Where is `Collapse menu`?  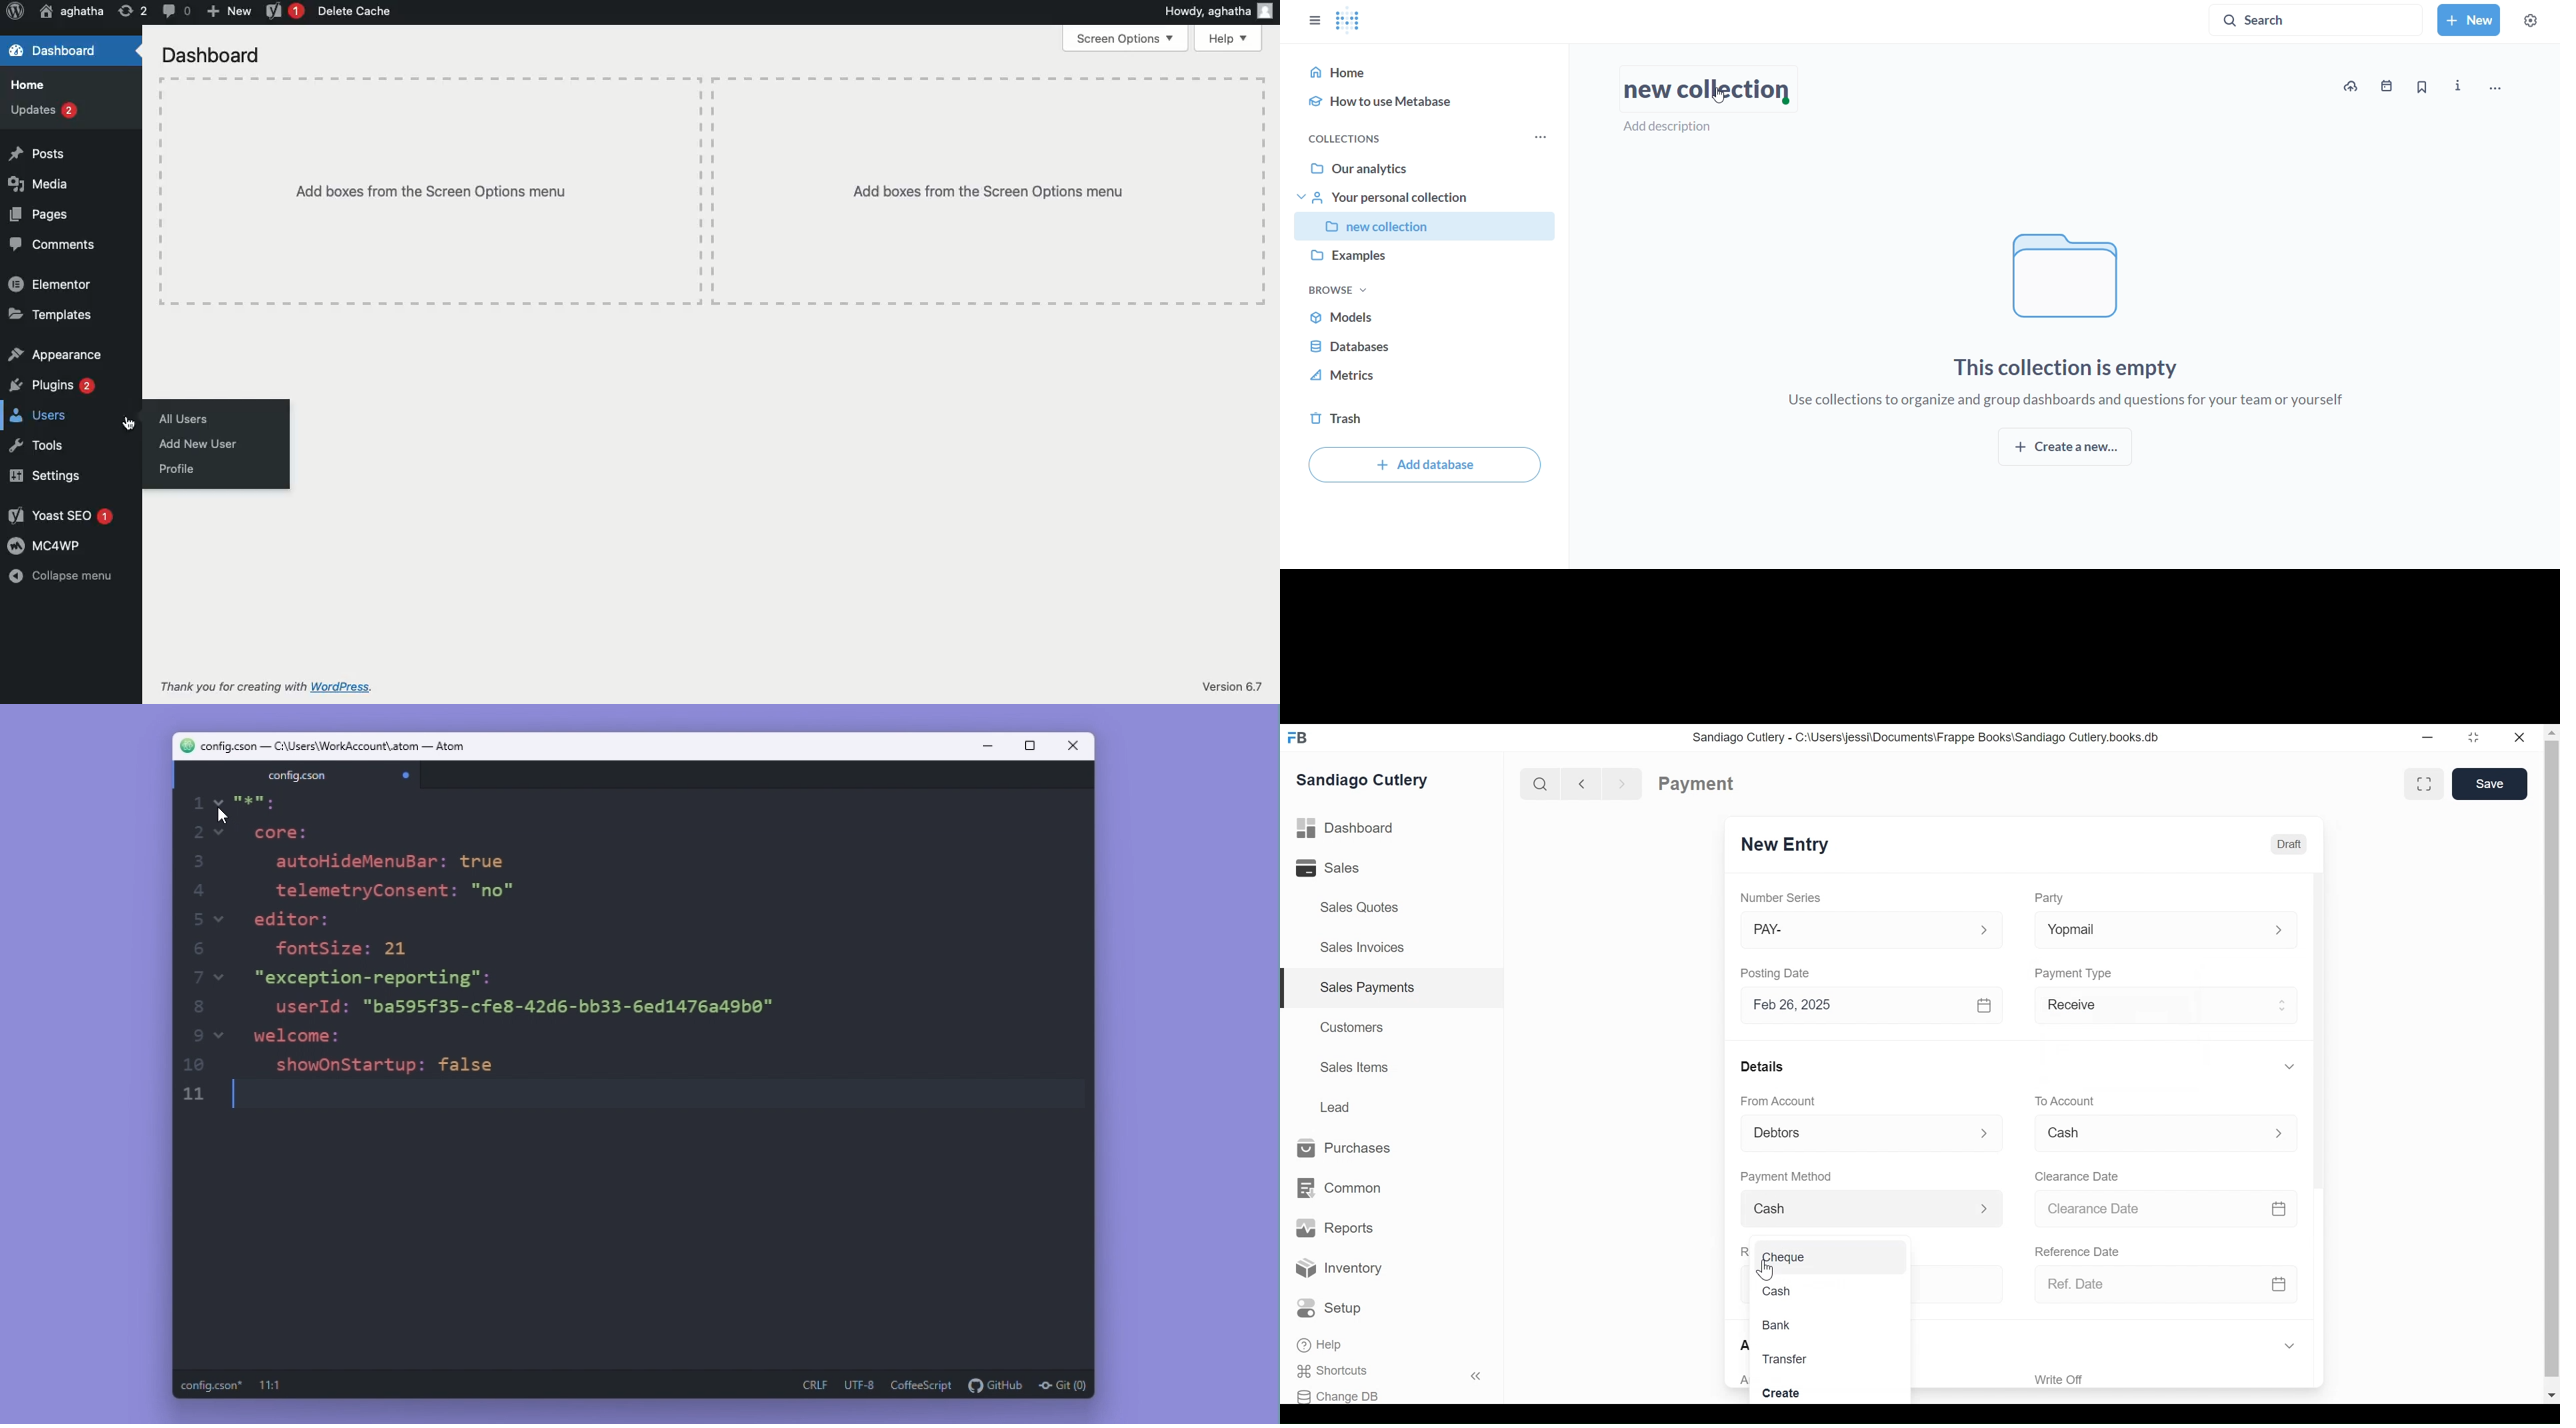 Collapse menu is located at coordinates (69, 577).